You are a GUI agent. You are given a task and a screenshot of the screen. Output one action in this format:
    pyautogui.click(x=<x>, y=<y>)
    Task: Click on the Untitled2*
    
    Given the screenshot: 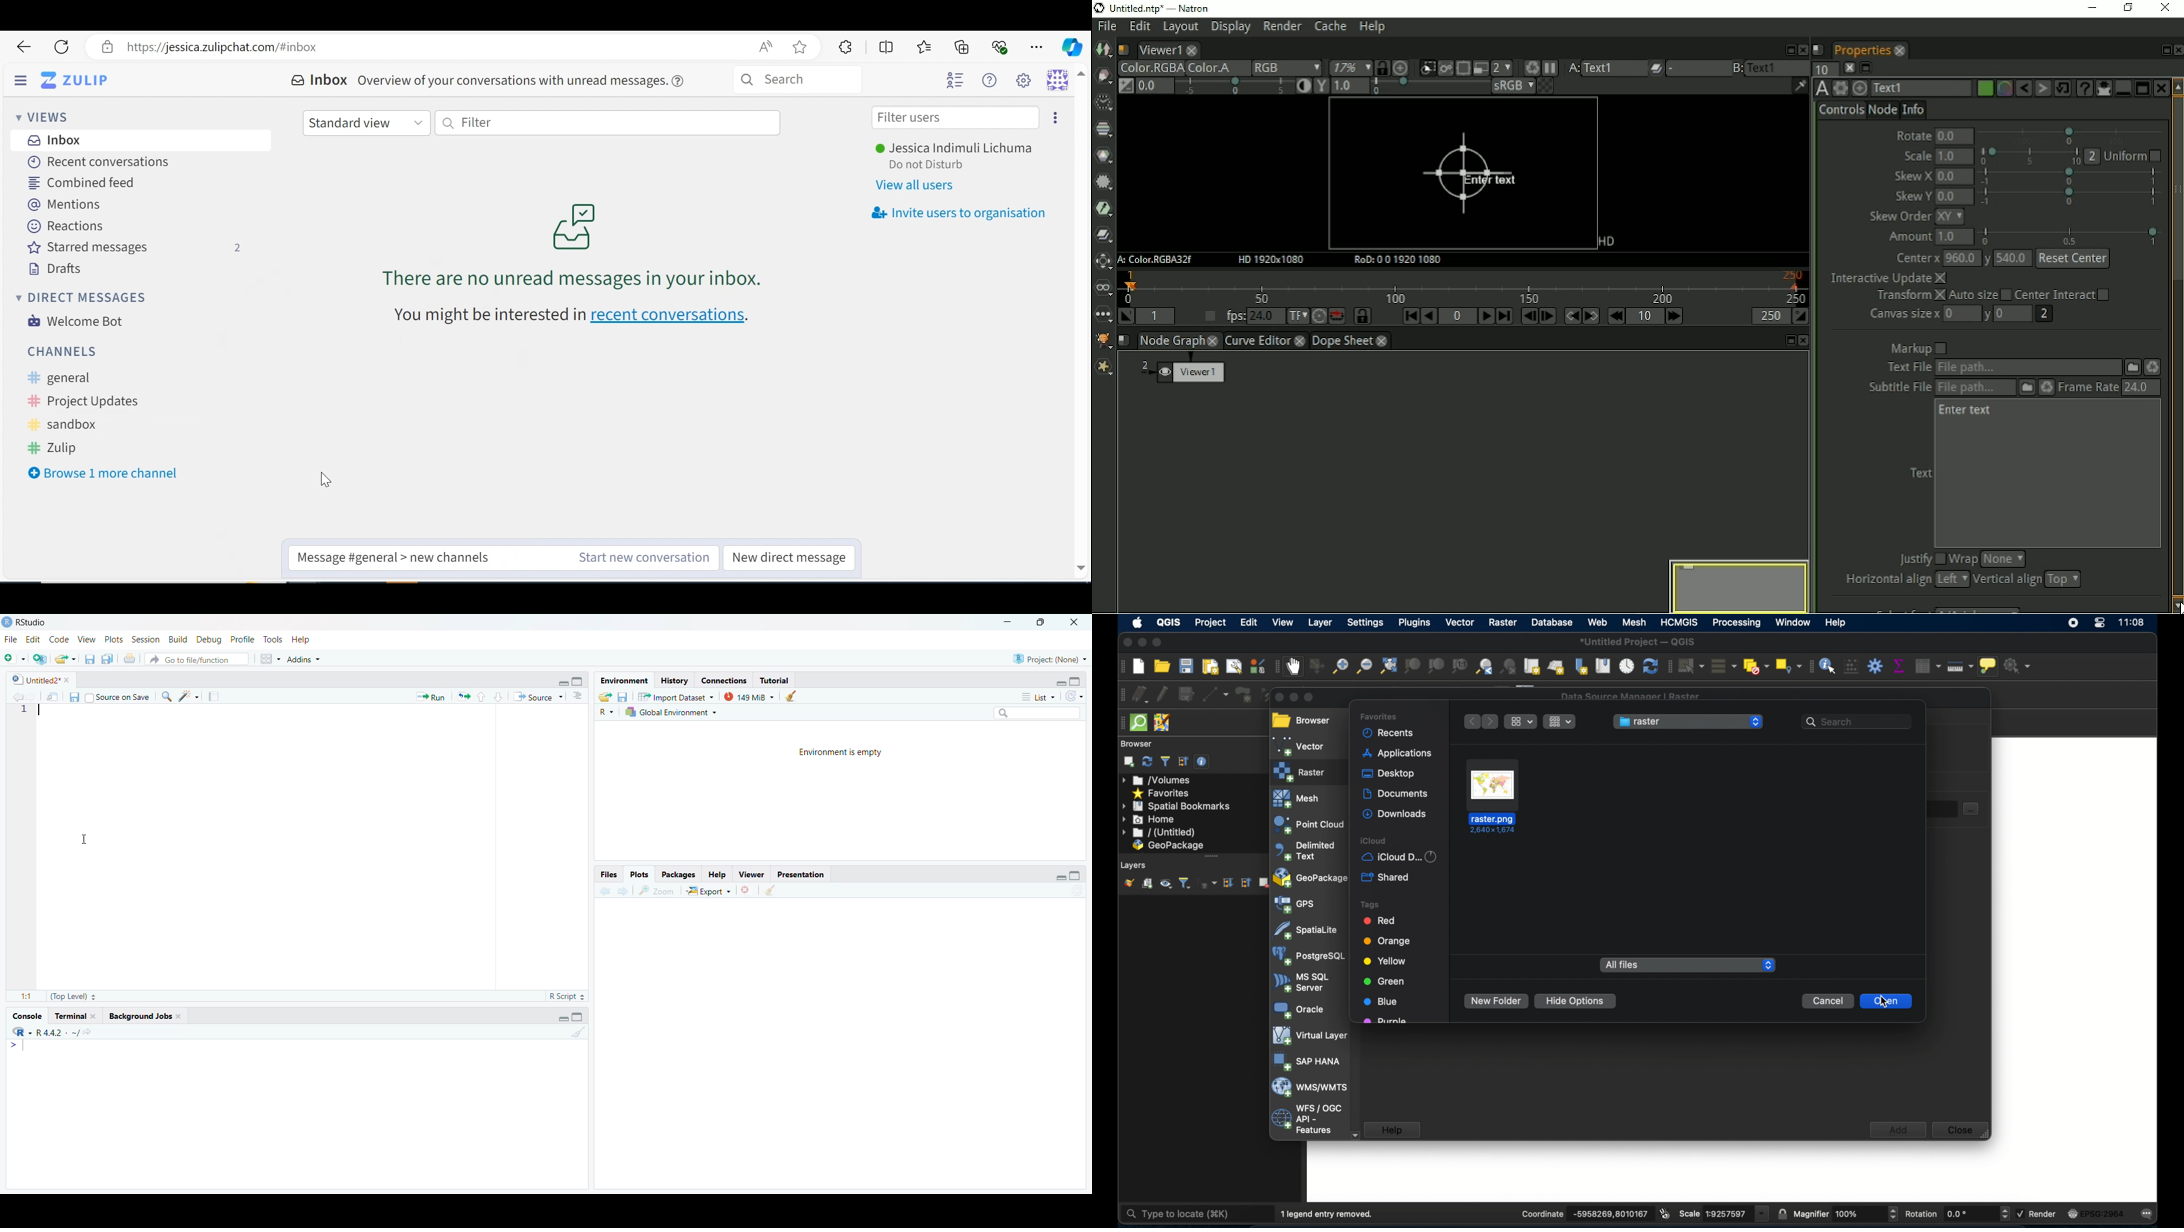 What is the action you would take?
    pyautogui.click(x=41, y=679)
    